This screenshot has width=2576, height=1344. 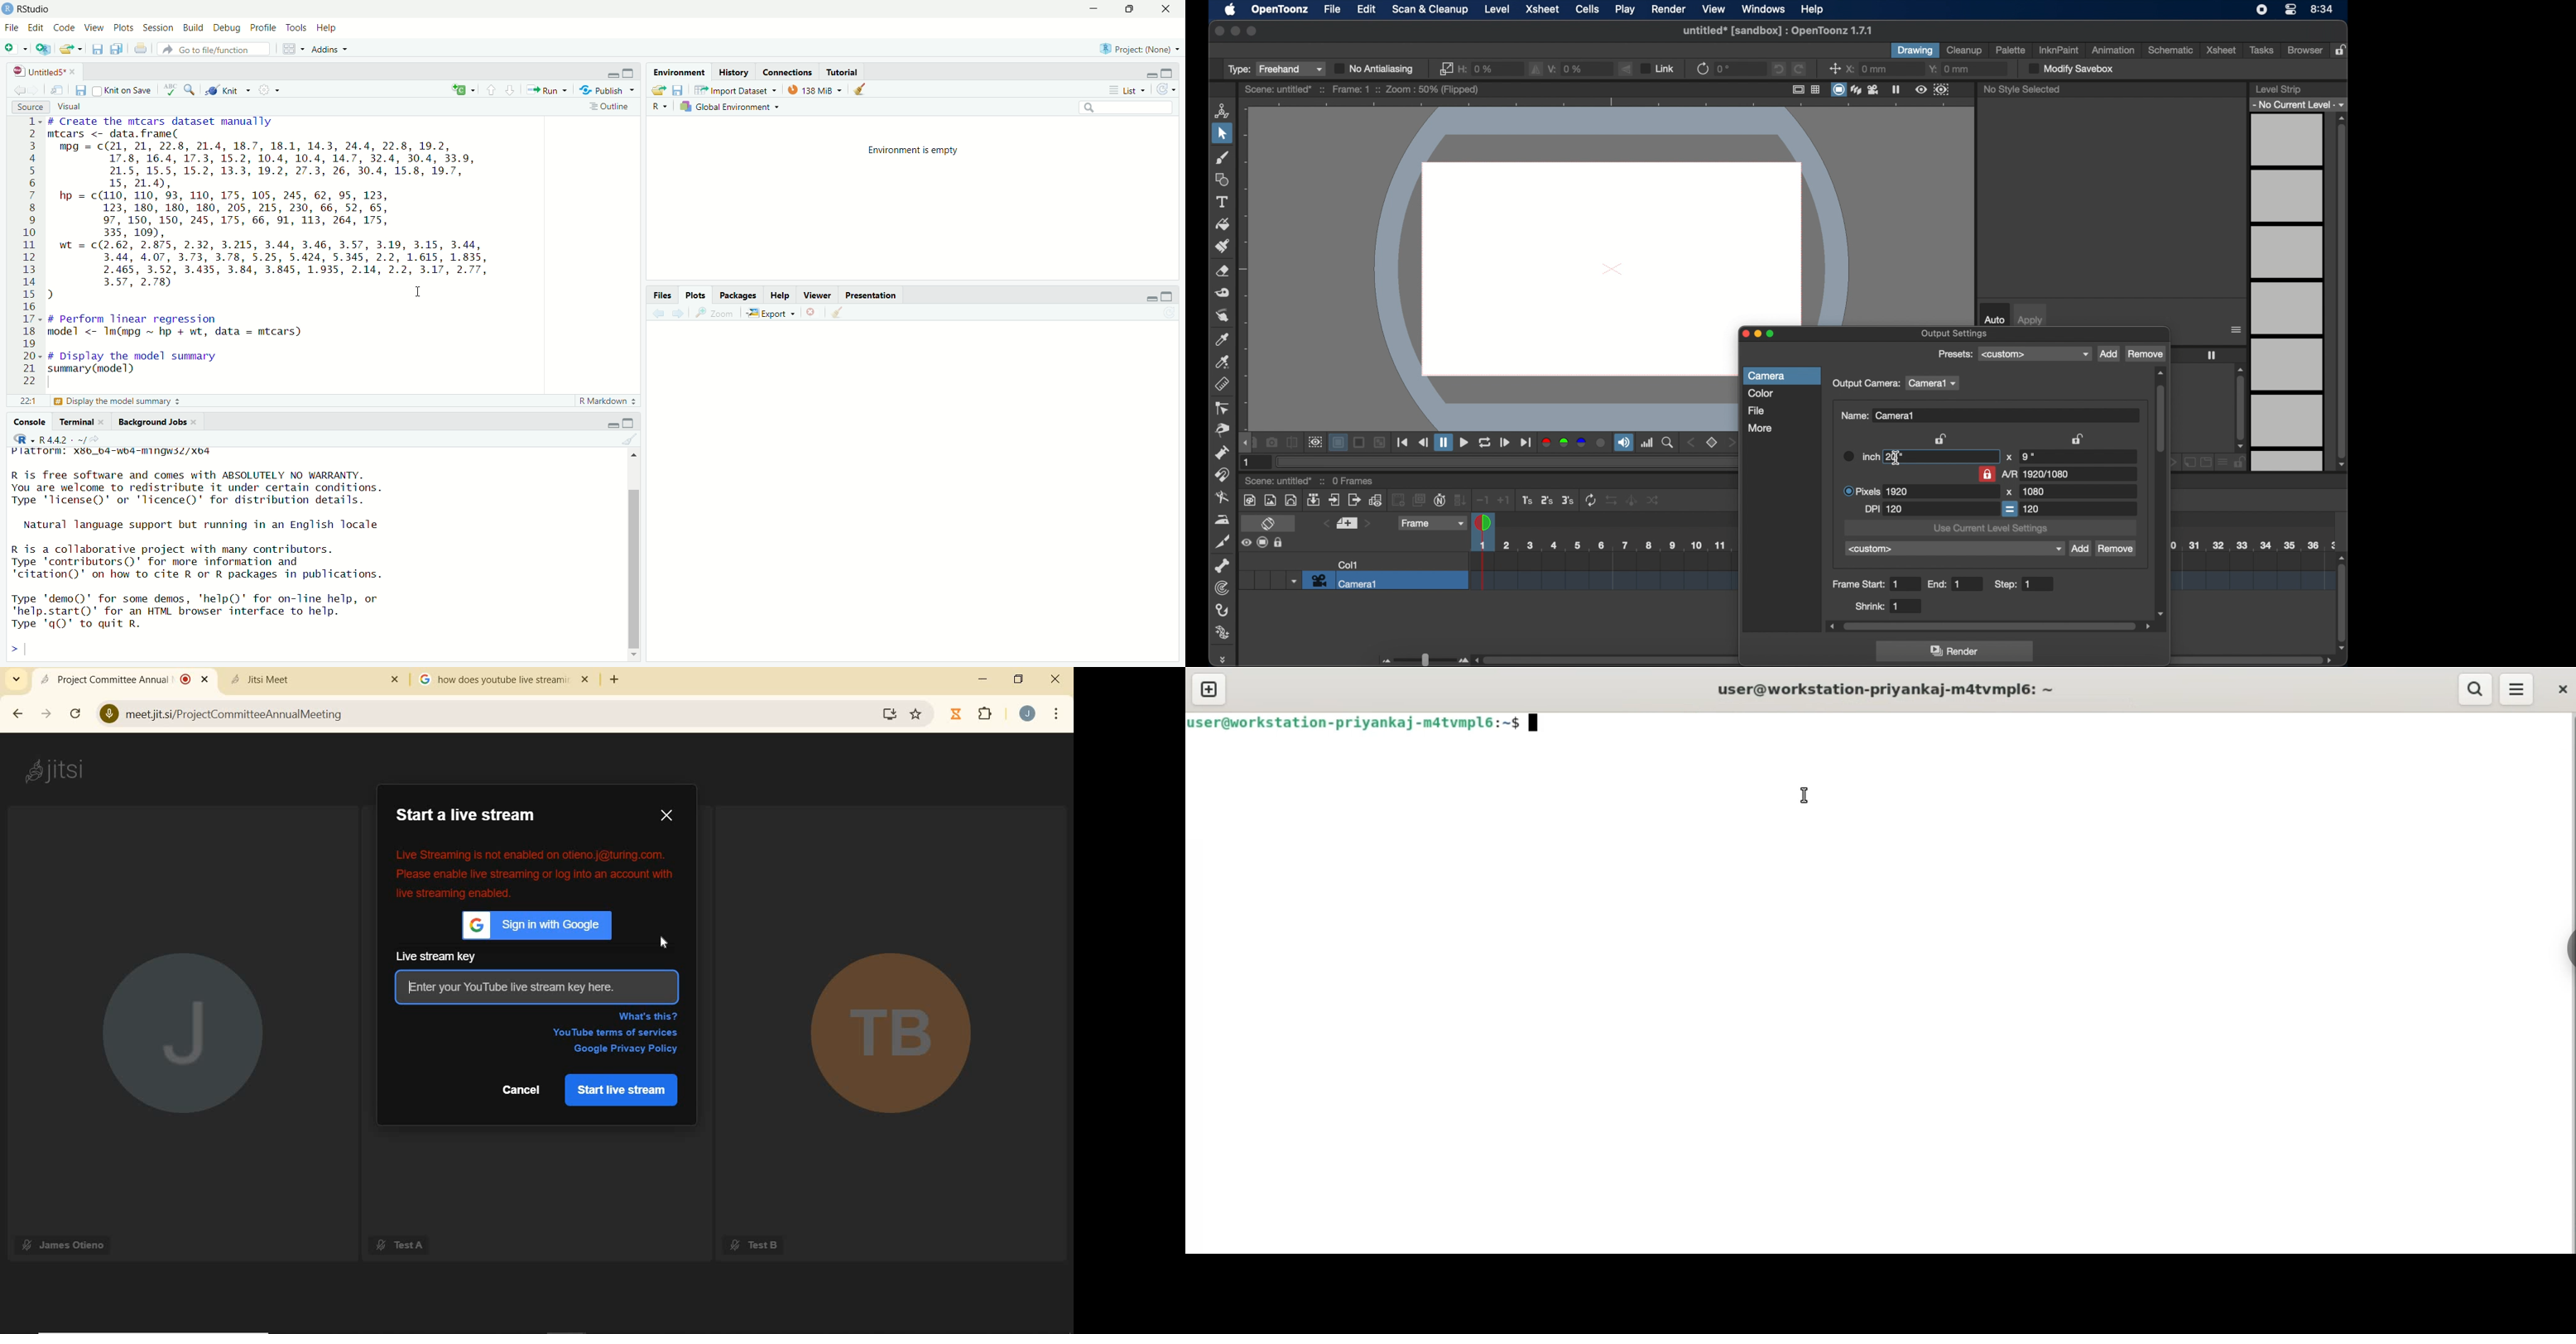 I want to click on minimize, so click(x=611, y=76).